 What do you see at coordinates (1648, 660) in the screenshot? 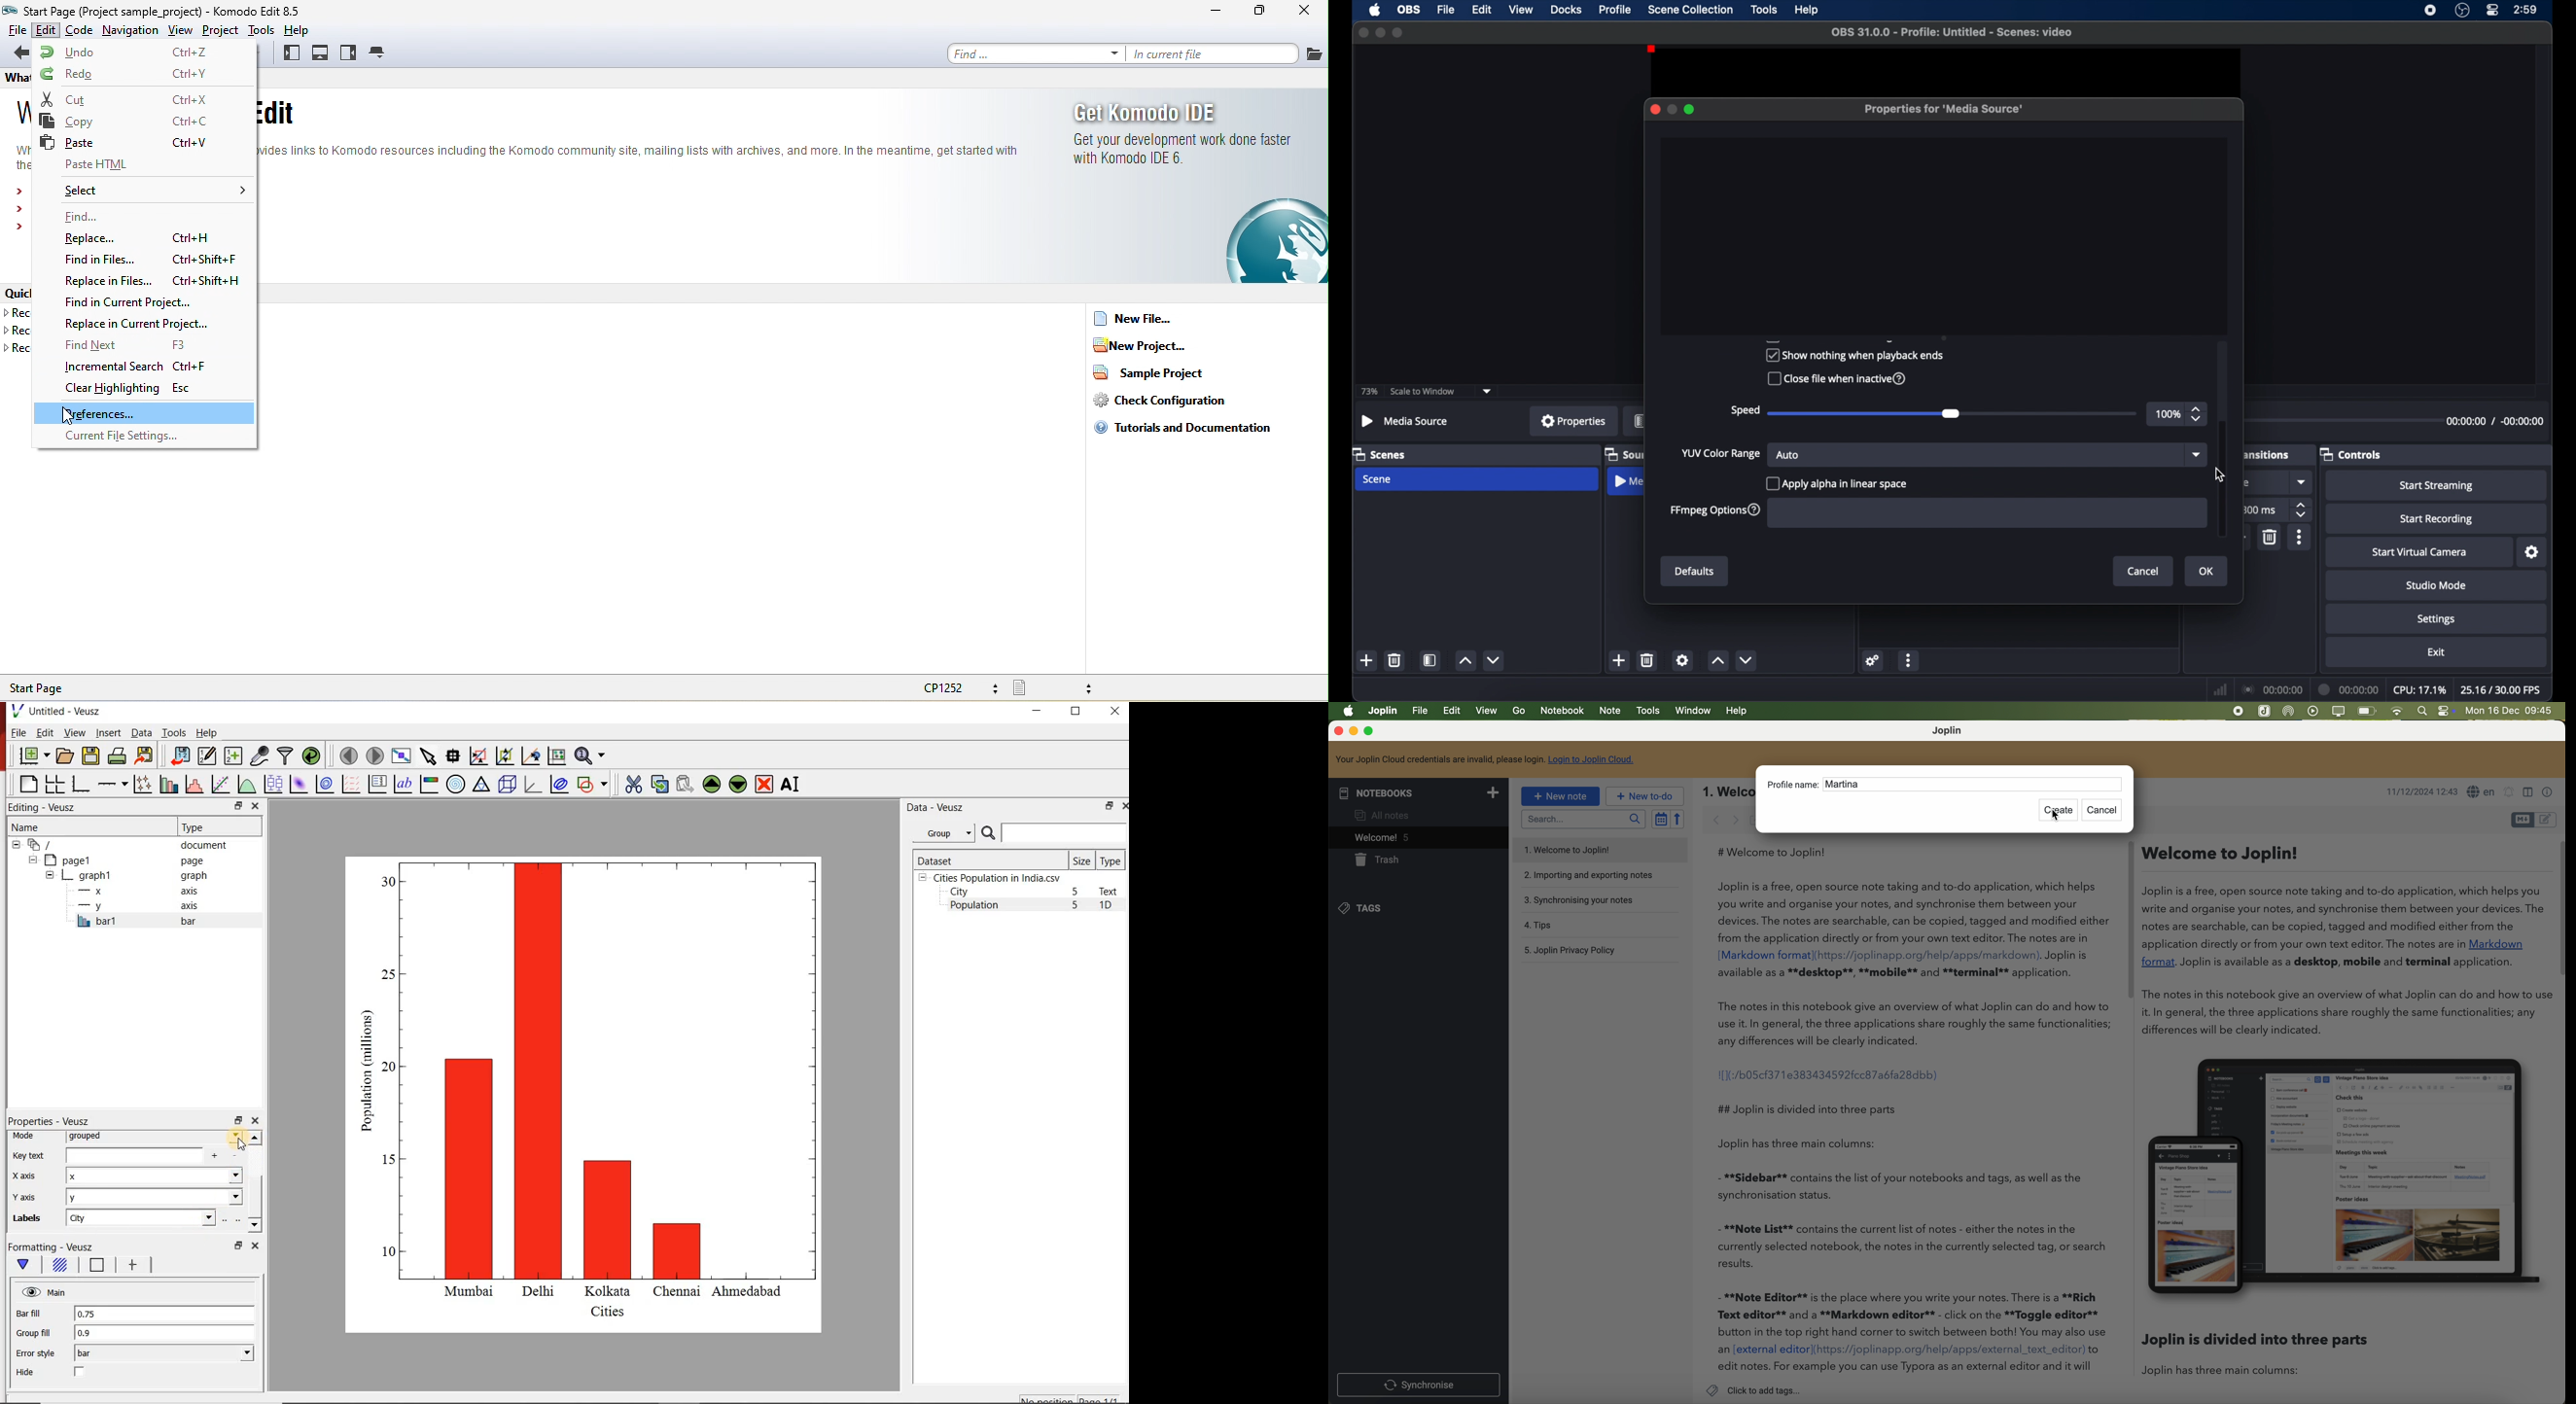
I see `delete` at bounding box center [1648, 660].